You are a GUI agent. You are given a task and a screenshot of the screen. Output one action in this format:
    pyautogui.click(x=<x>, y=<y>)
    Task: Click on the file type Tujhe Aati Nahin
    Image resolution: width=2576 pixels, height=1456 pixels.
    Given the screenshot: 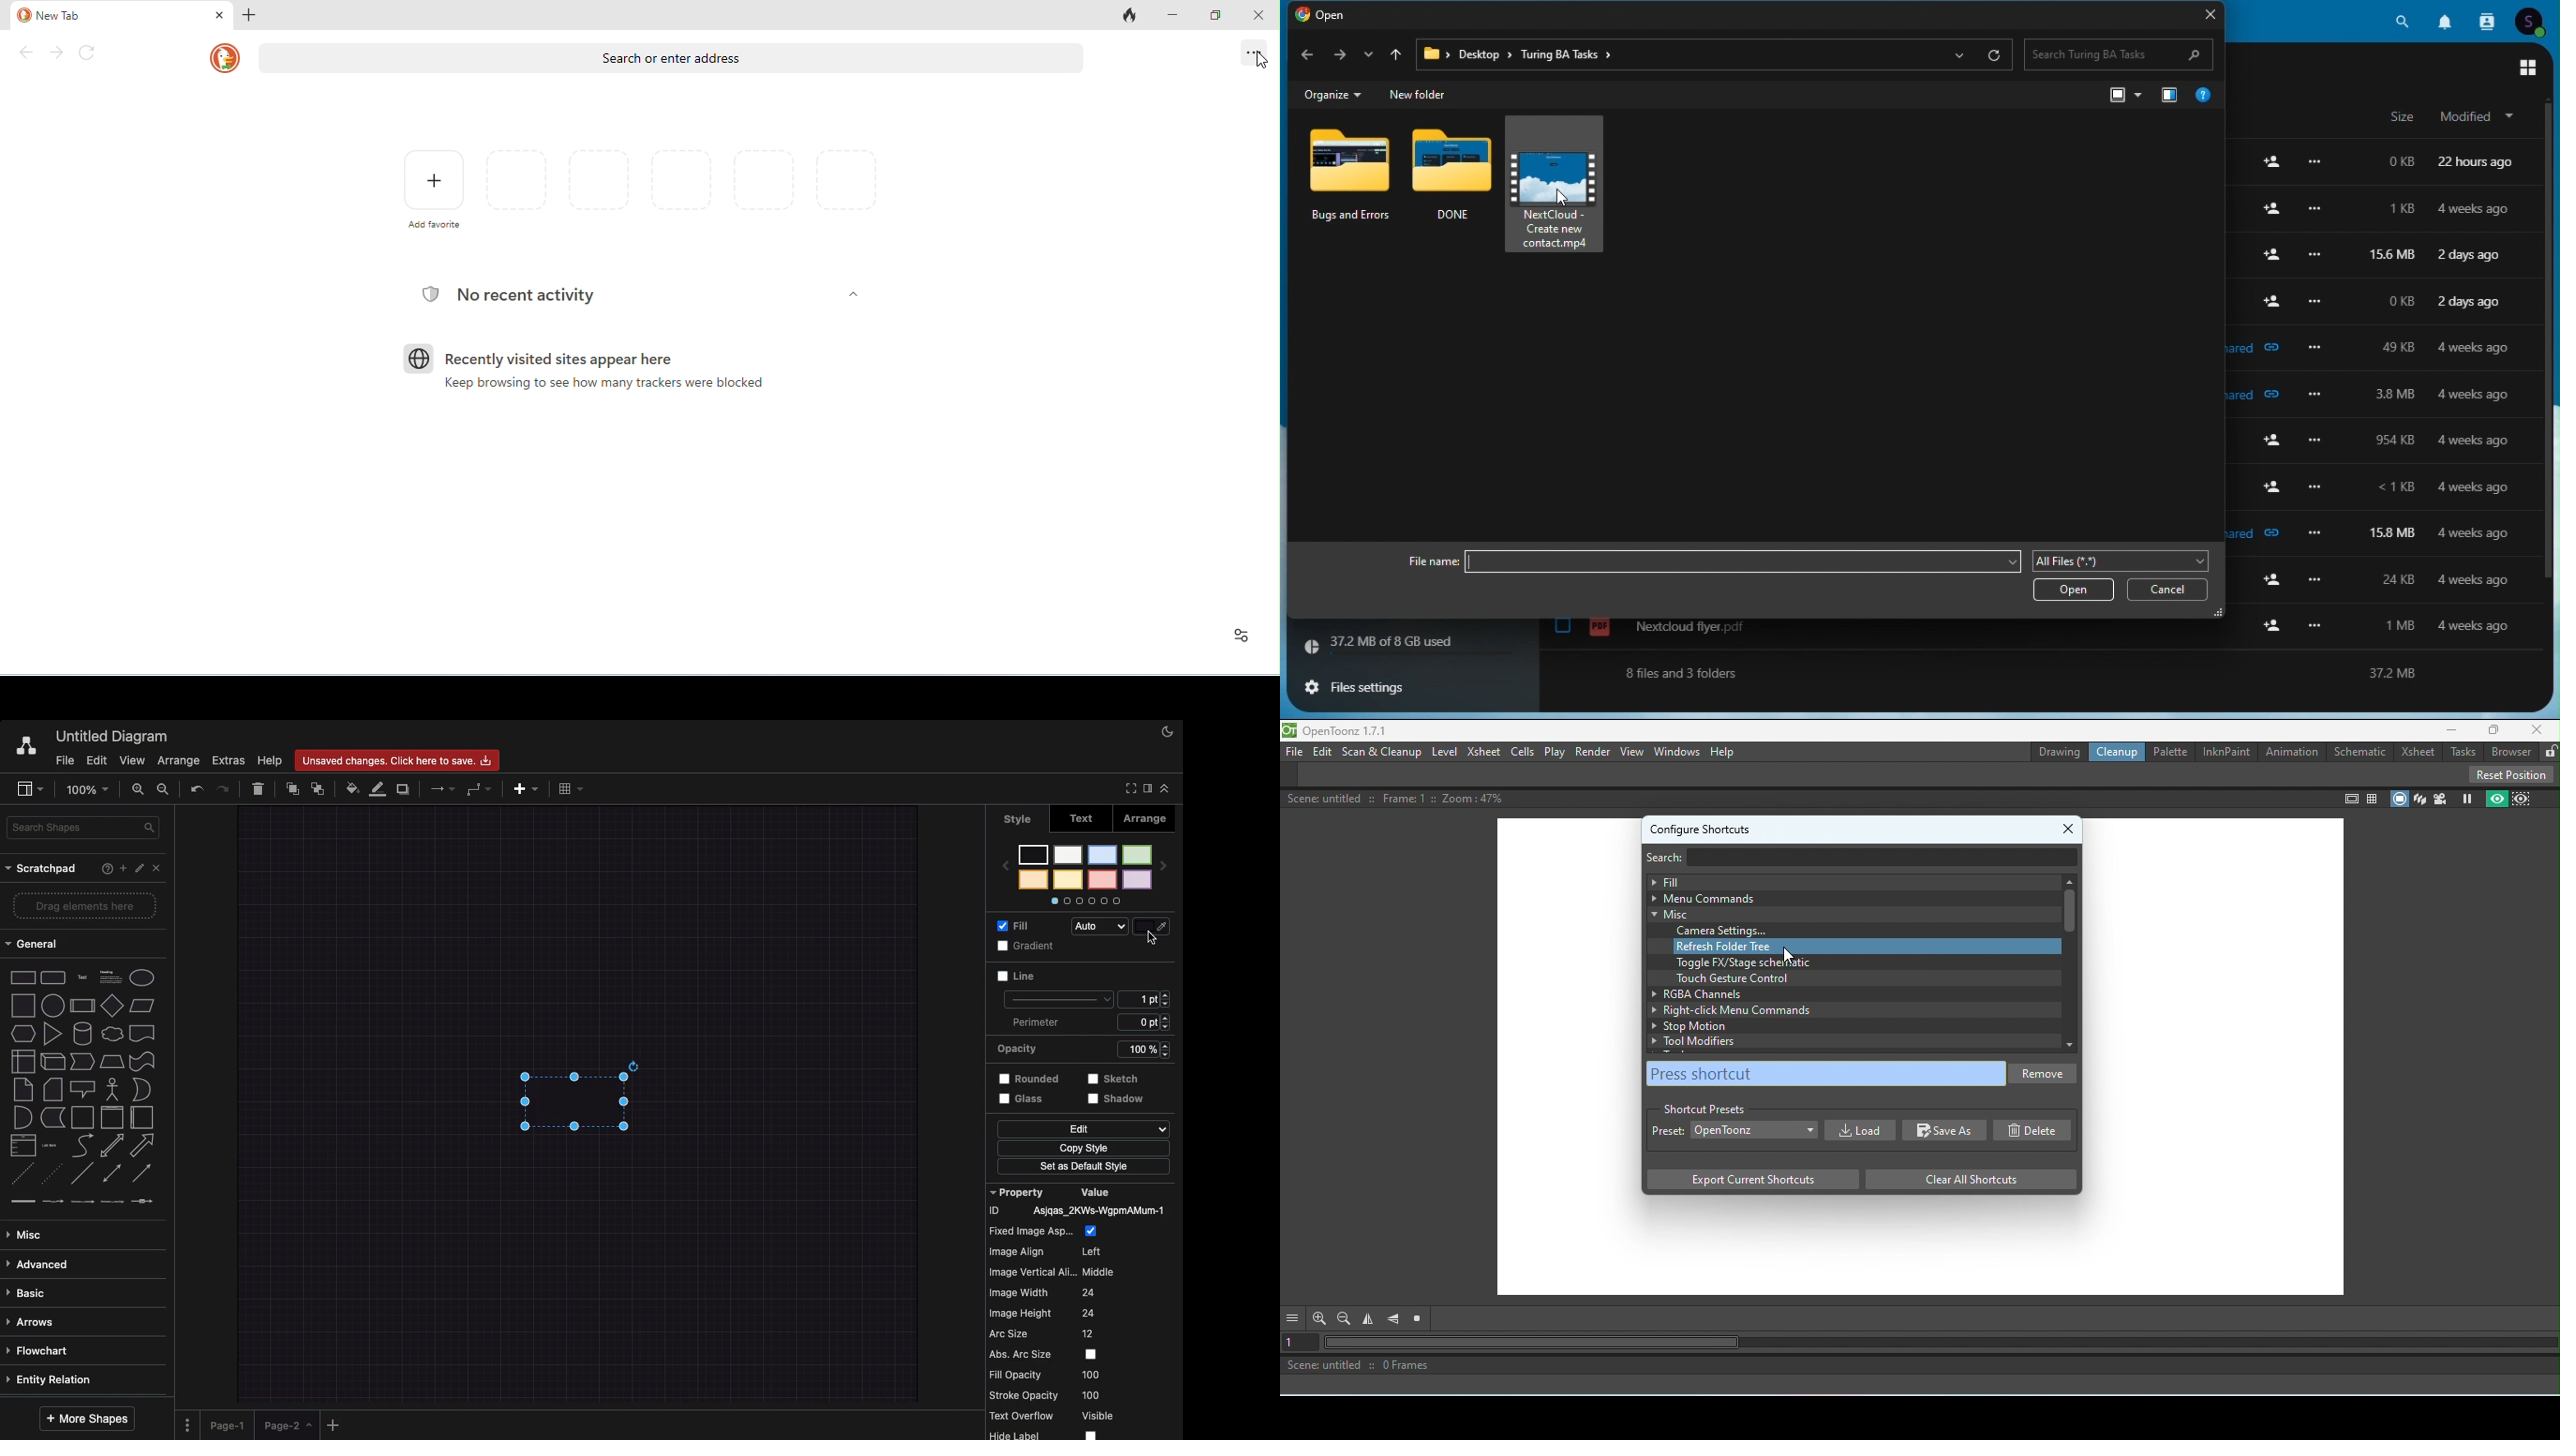 What is the action you would take?
    pyautogui.click(x=2122, y=560)
    